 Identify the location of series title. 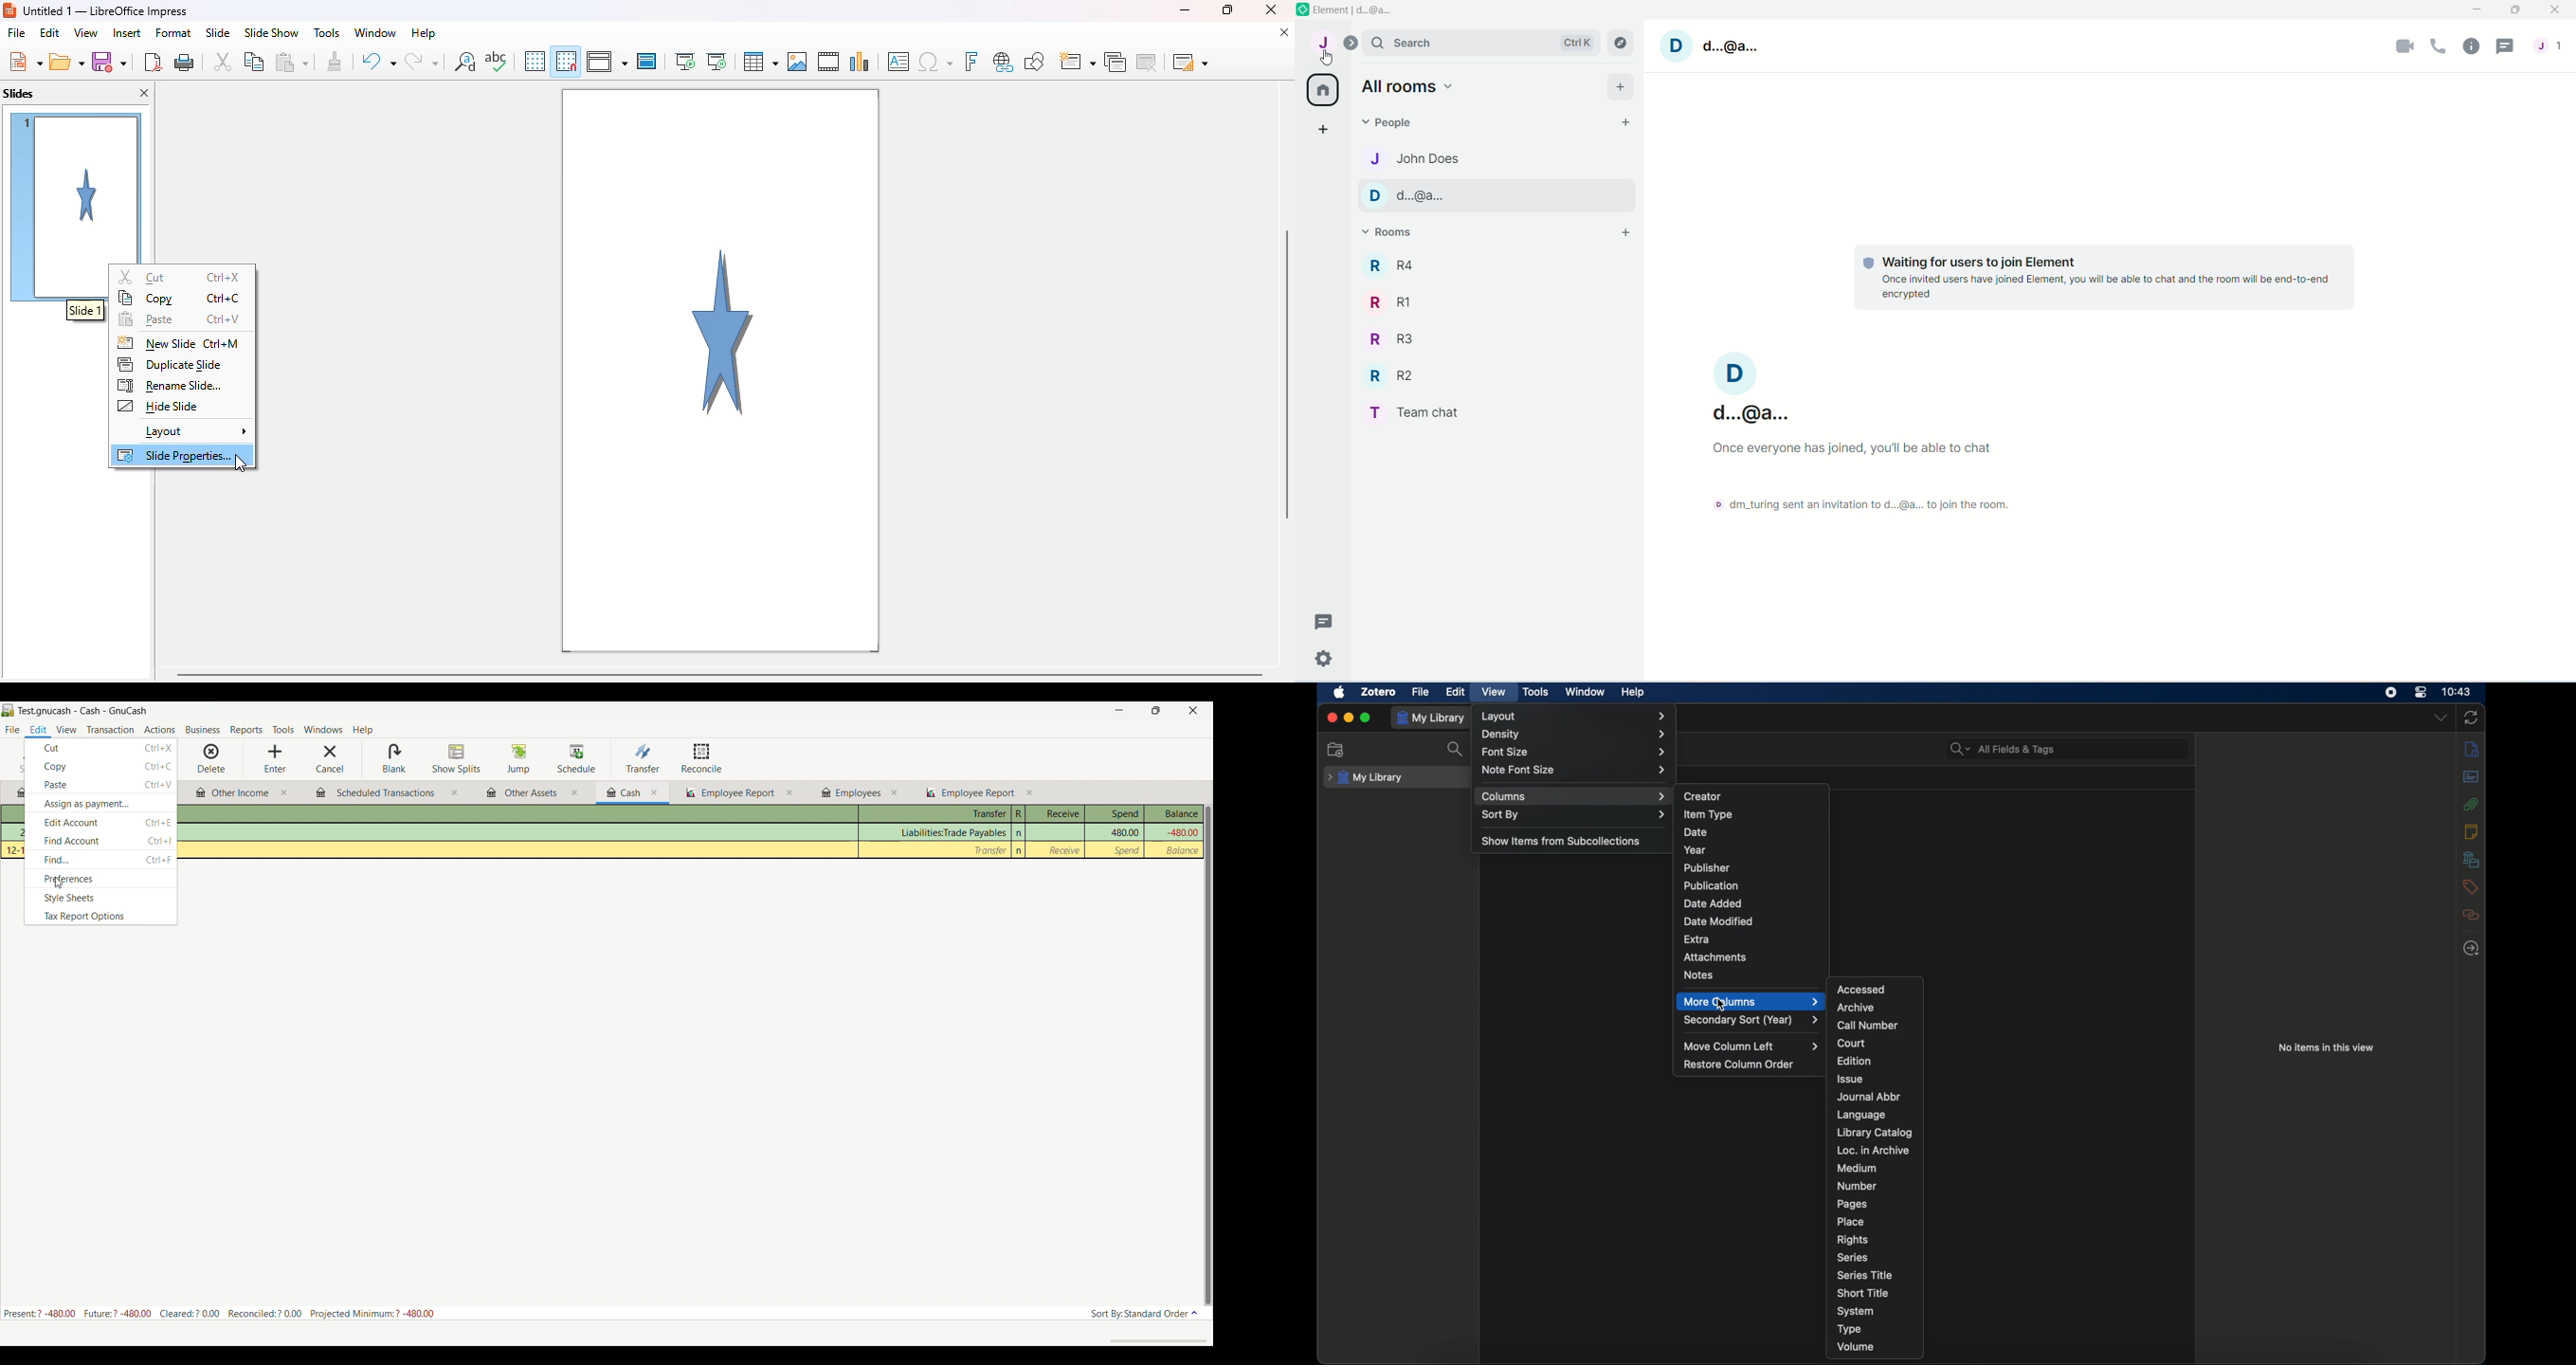
(1866, 1275).